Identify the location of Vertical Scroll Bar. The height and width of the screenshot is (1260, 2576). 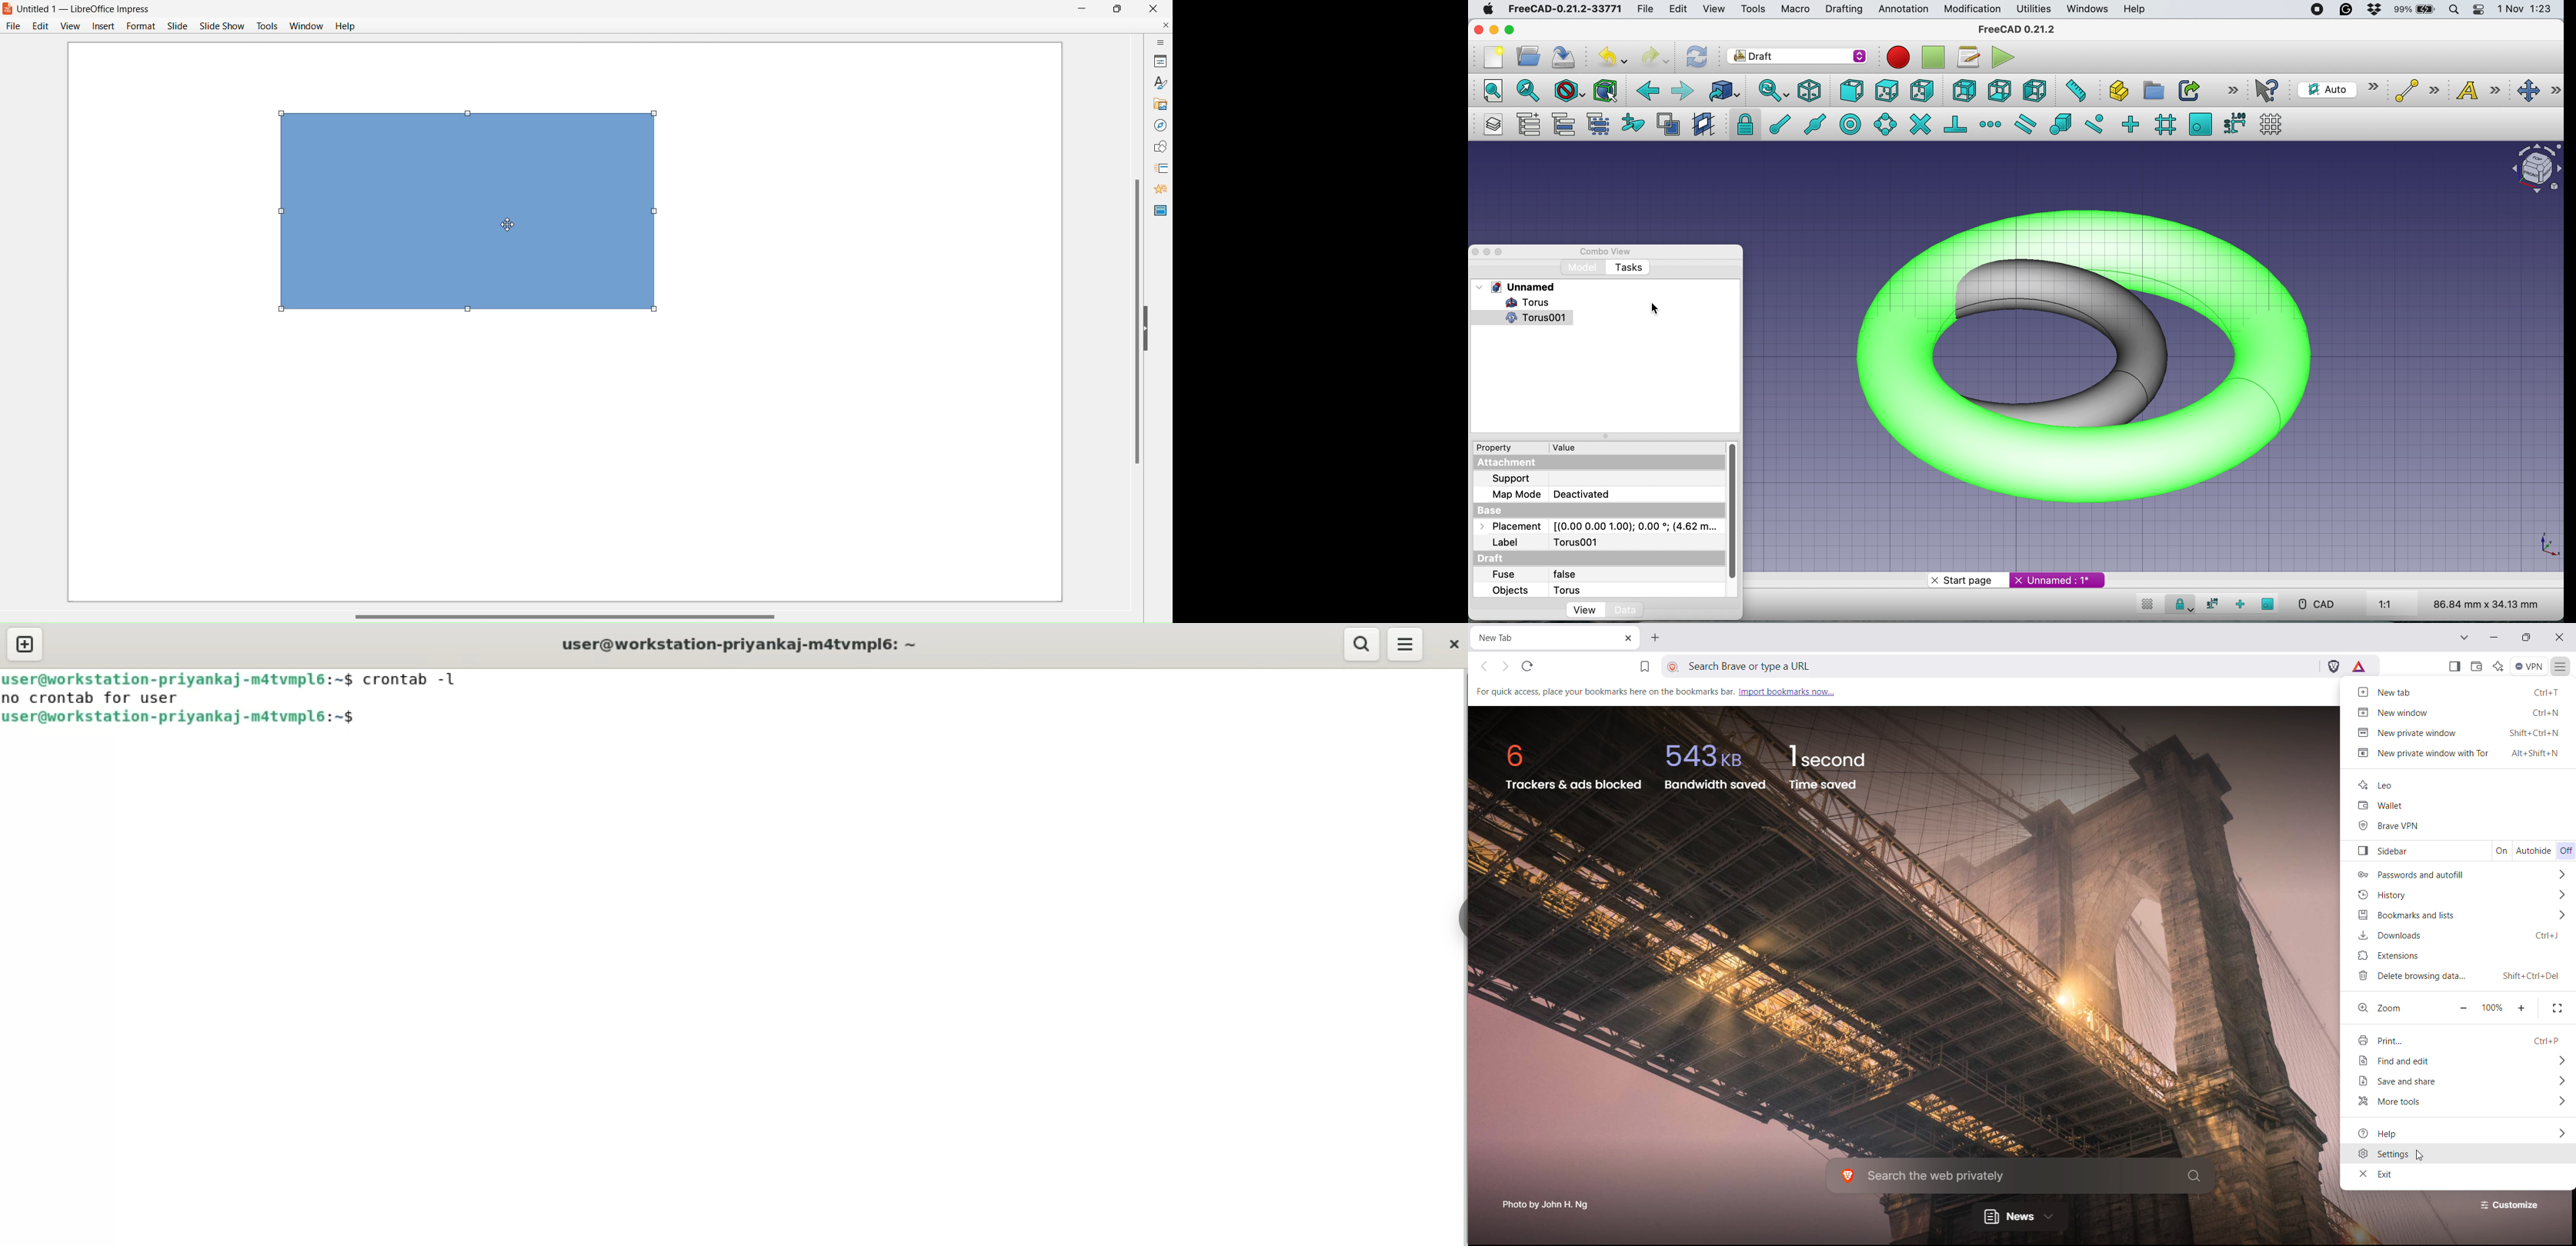
(1135, 321).